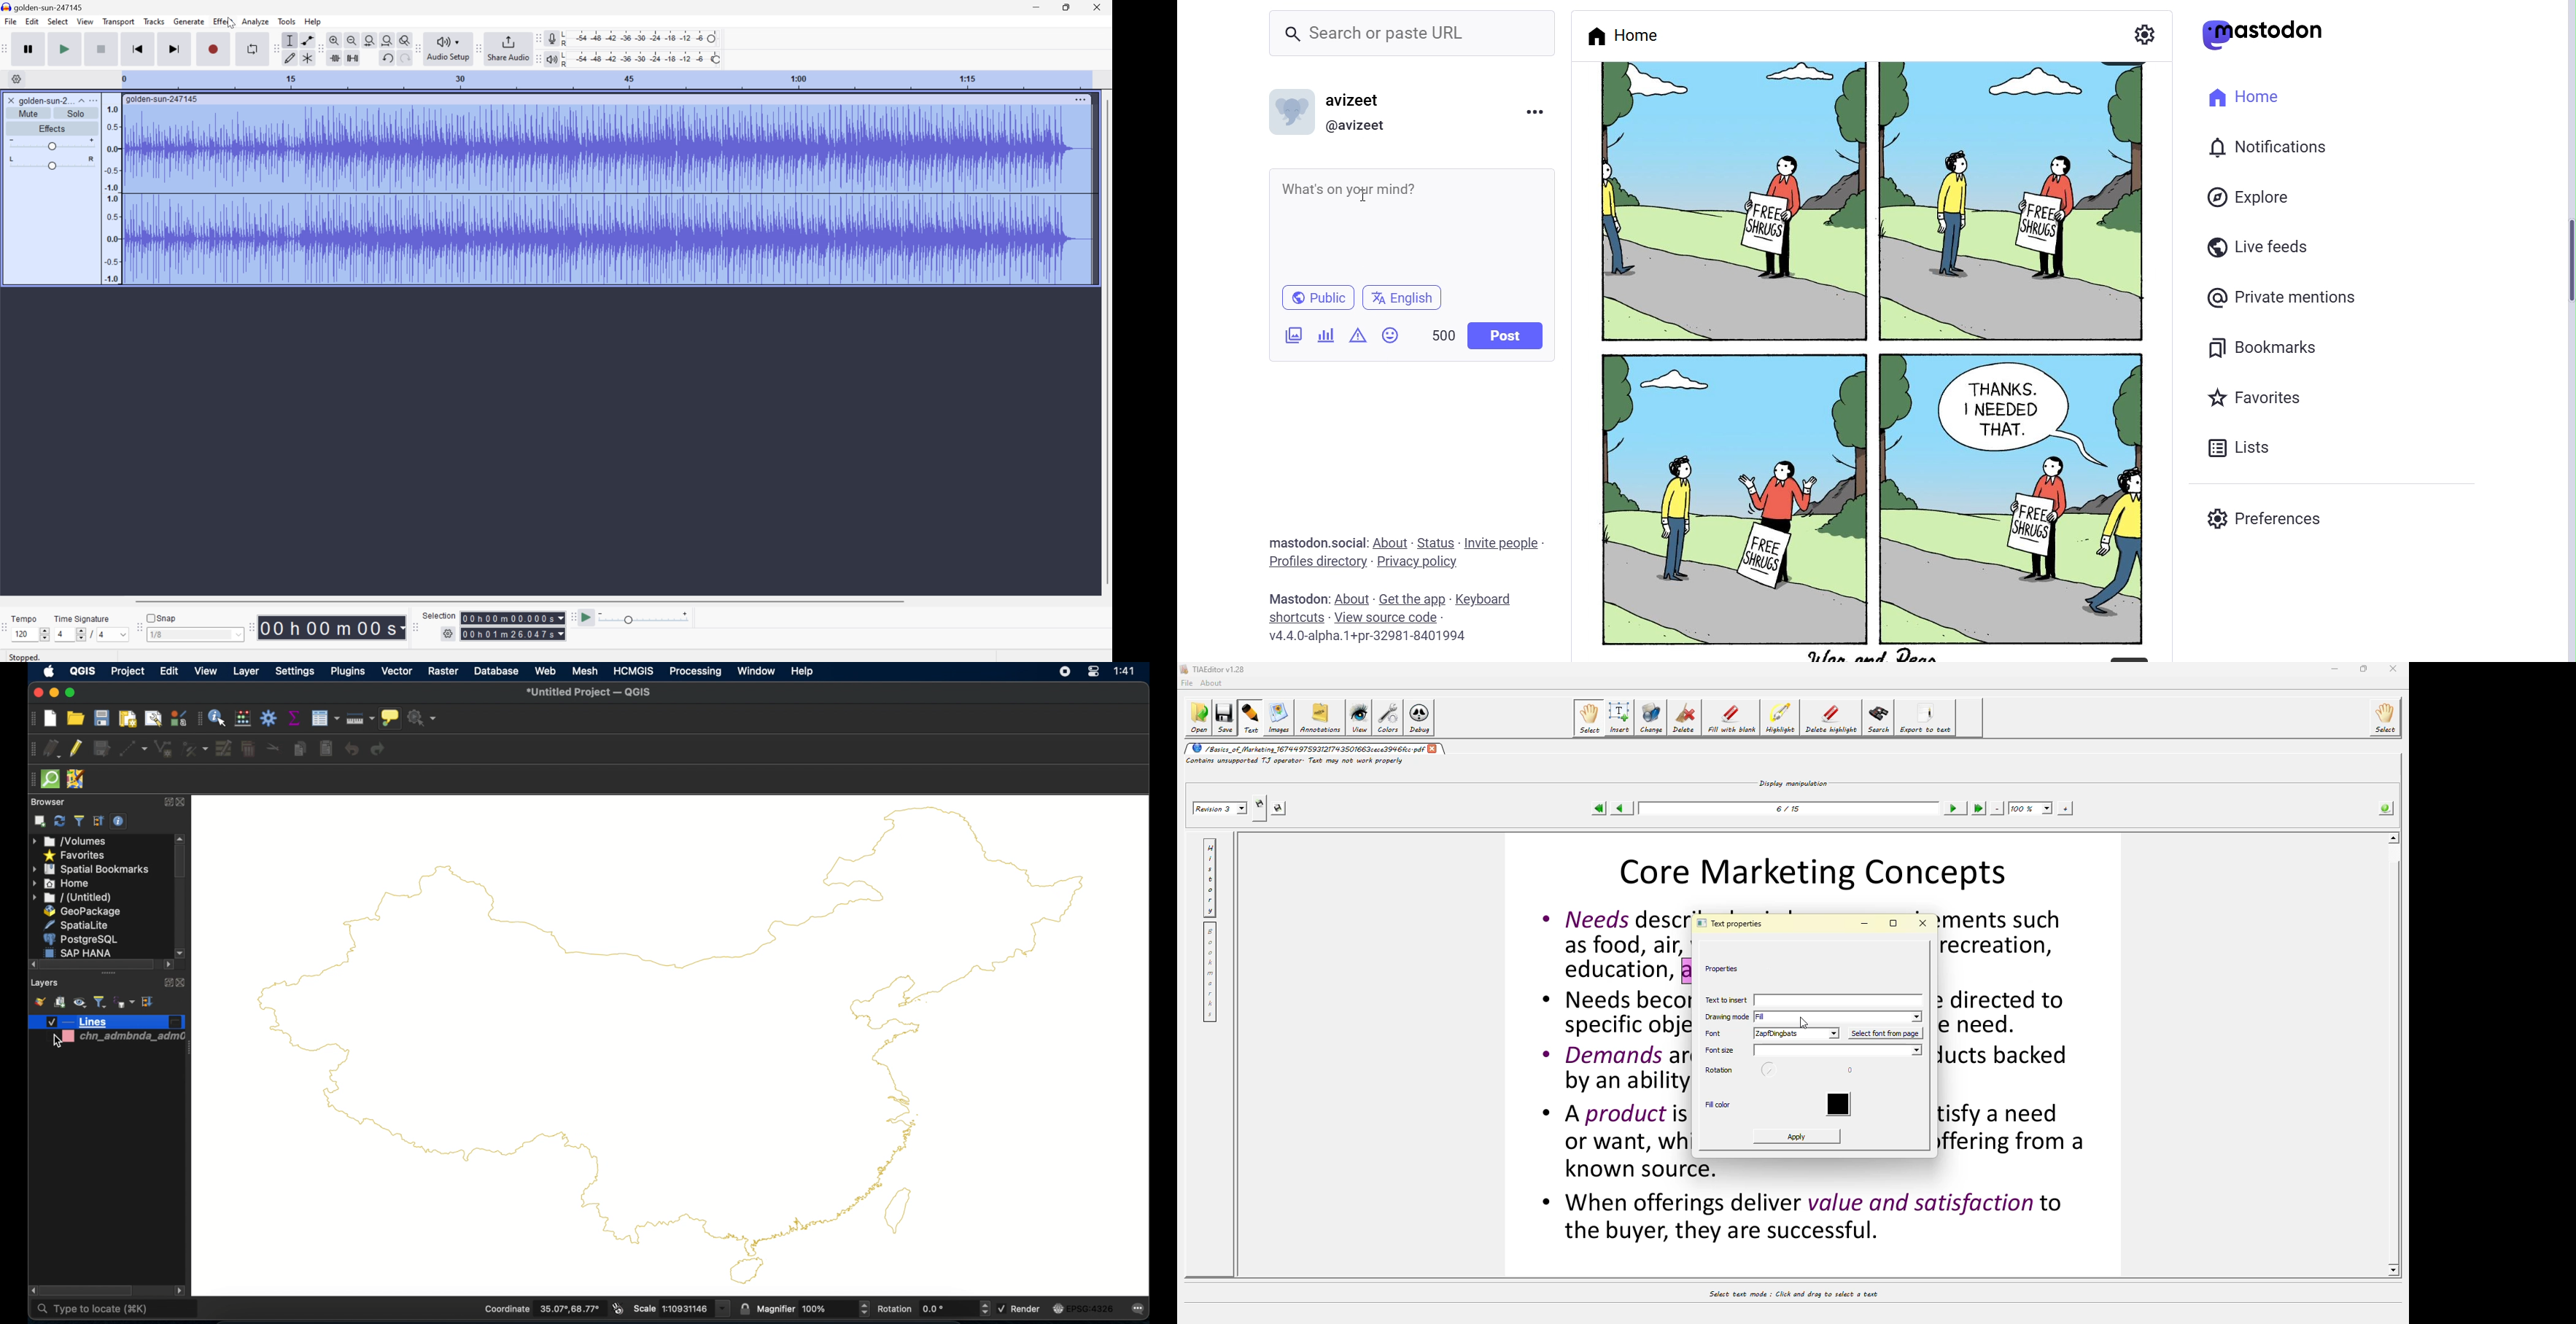 This screenshot has width=2576, height=1344. I want to click on scrol. lleft arrow, so click(182, 1292).